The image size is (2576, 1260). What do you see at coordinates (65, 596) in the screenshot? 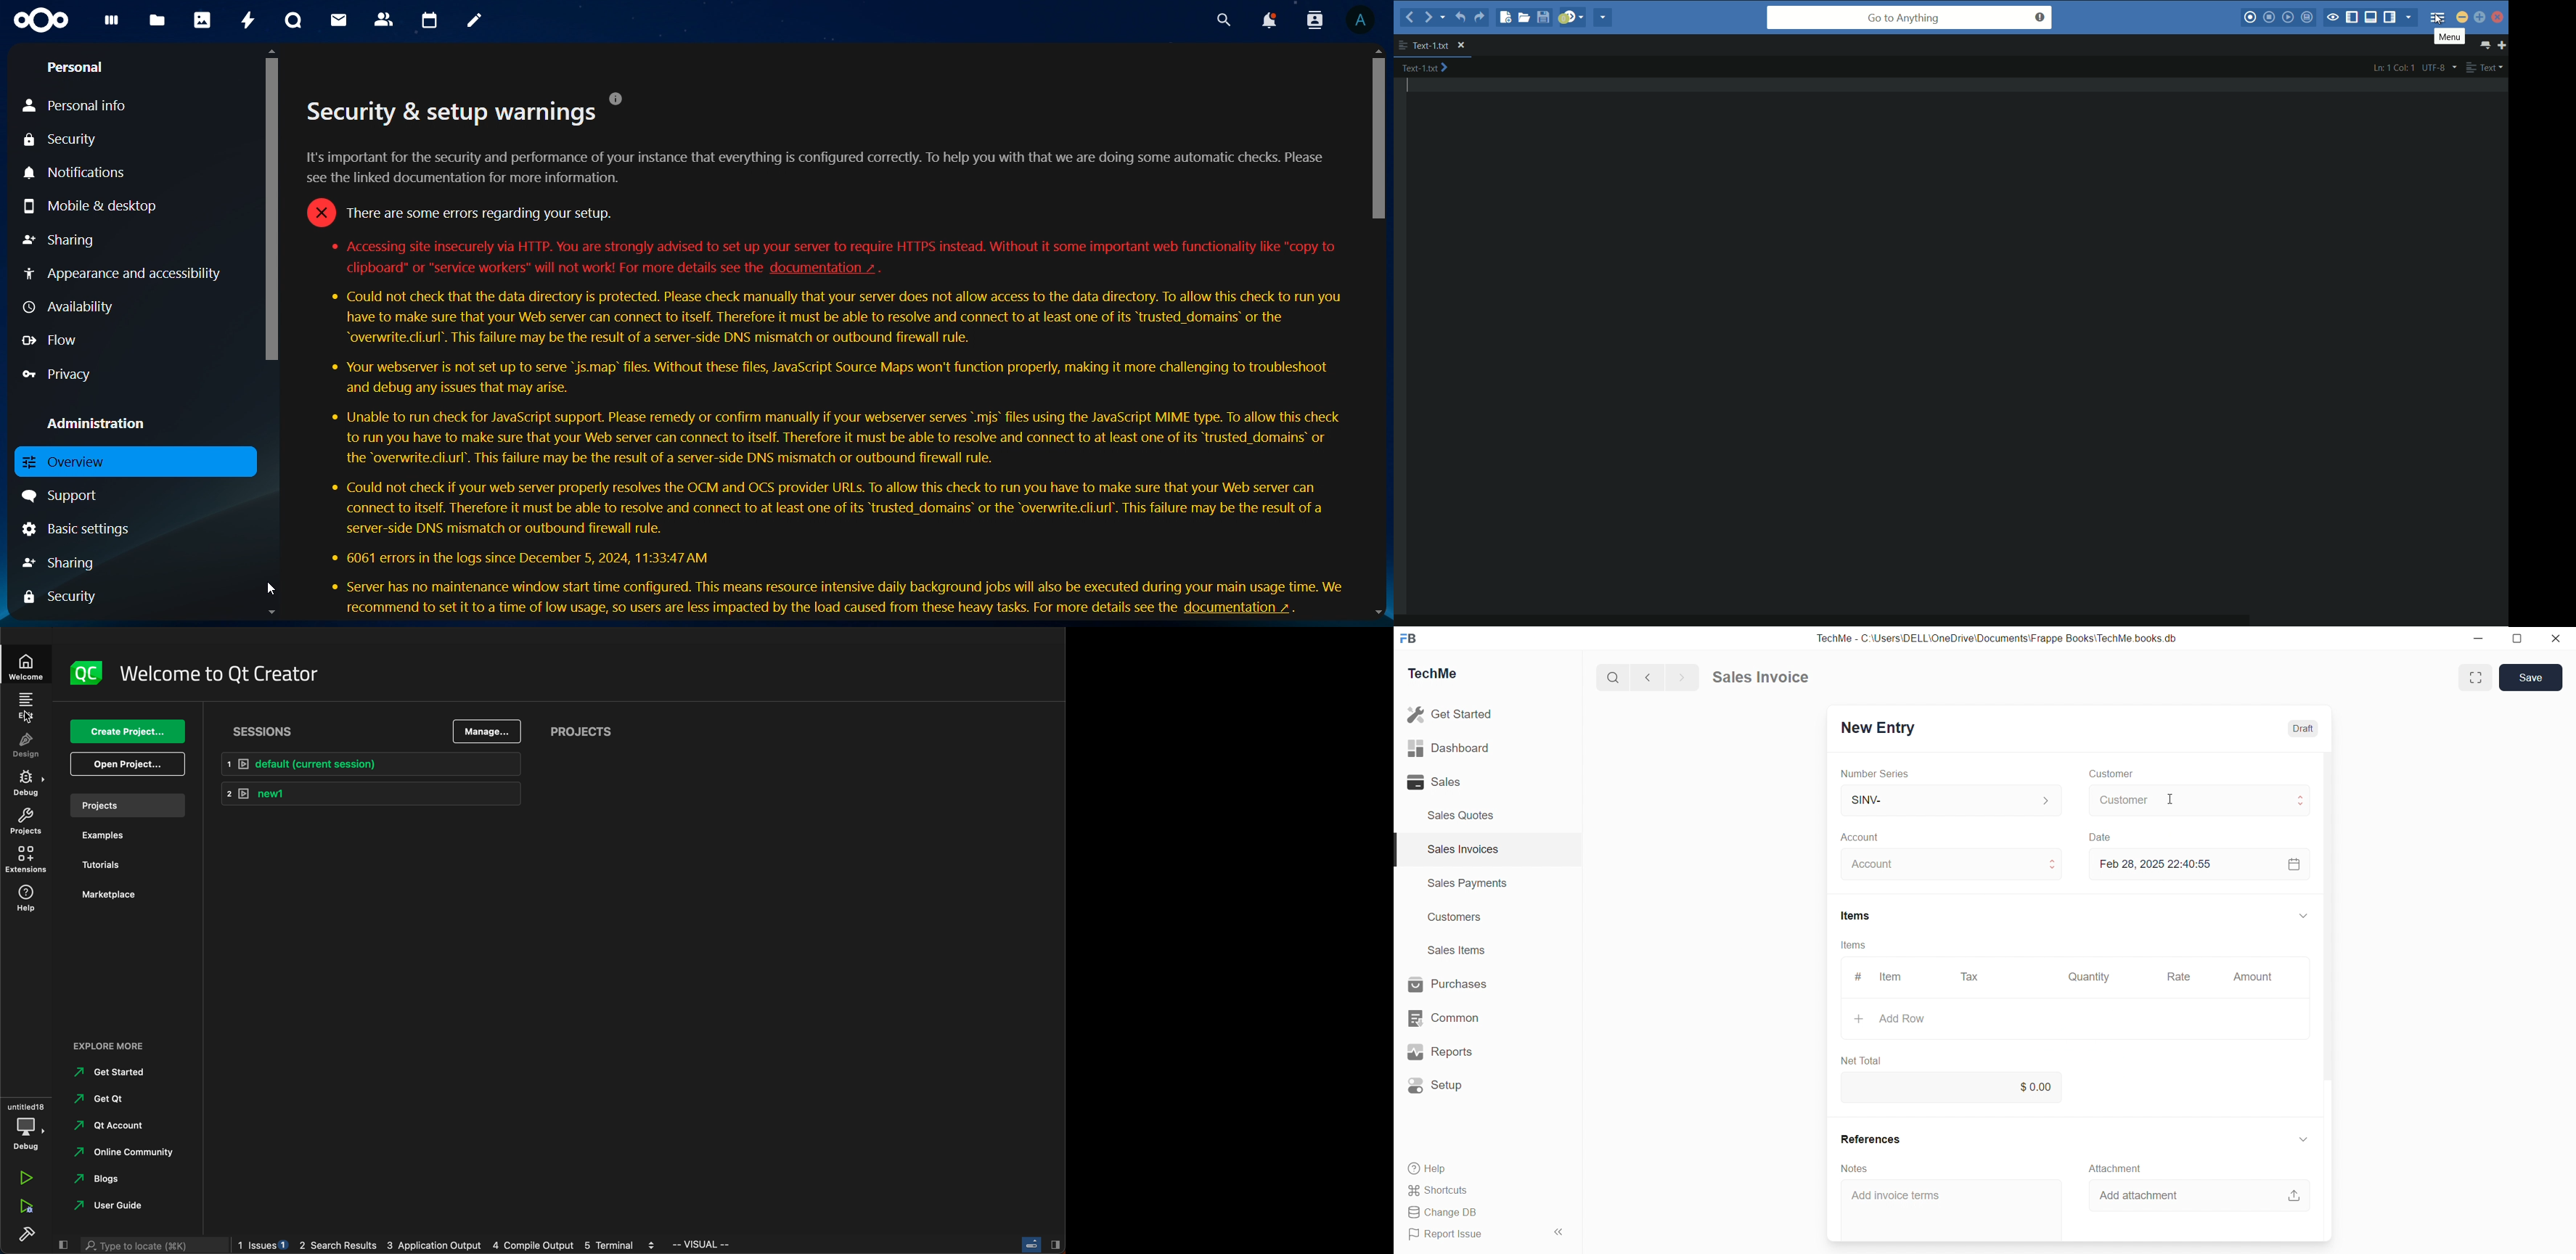
I see `security` at bounding box center [65, 596].